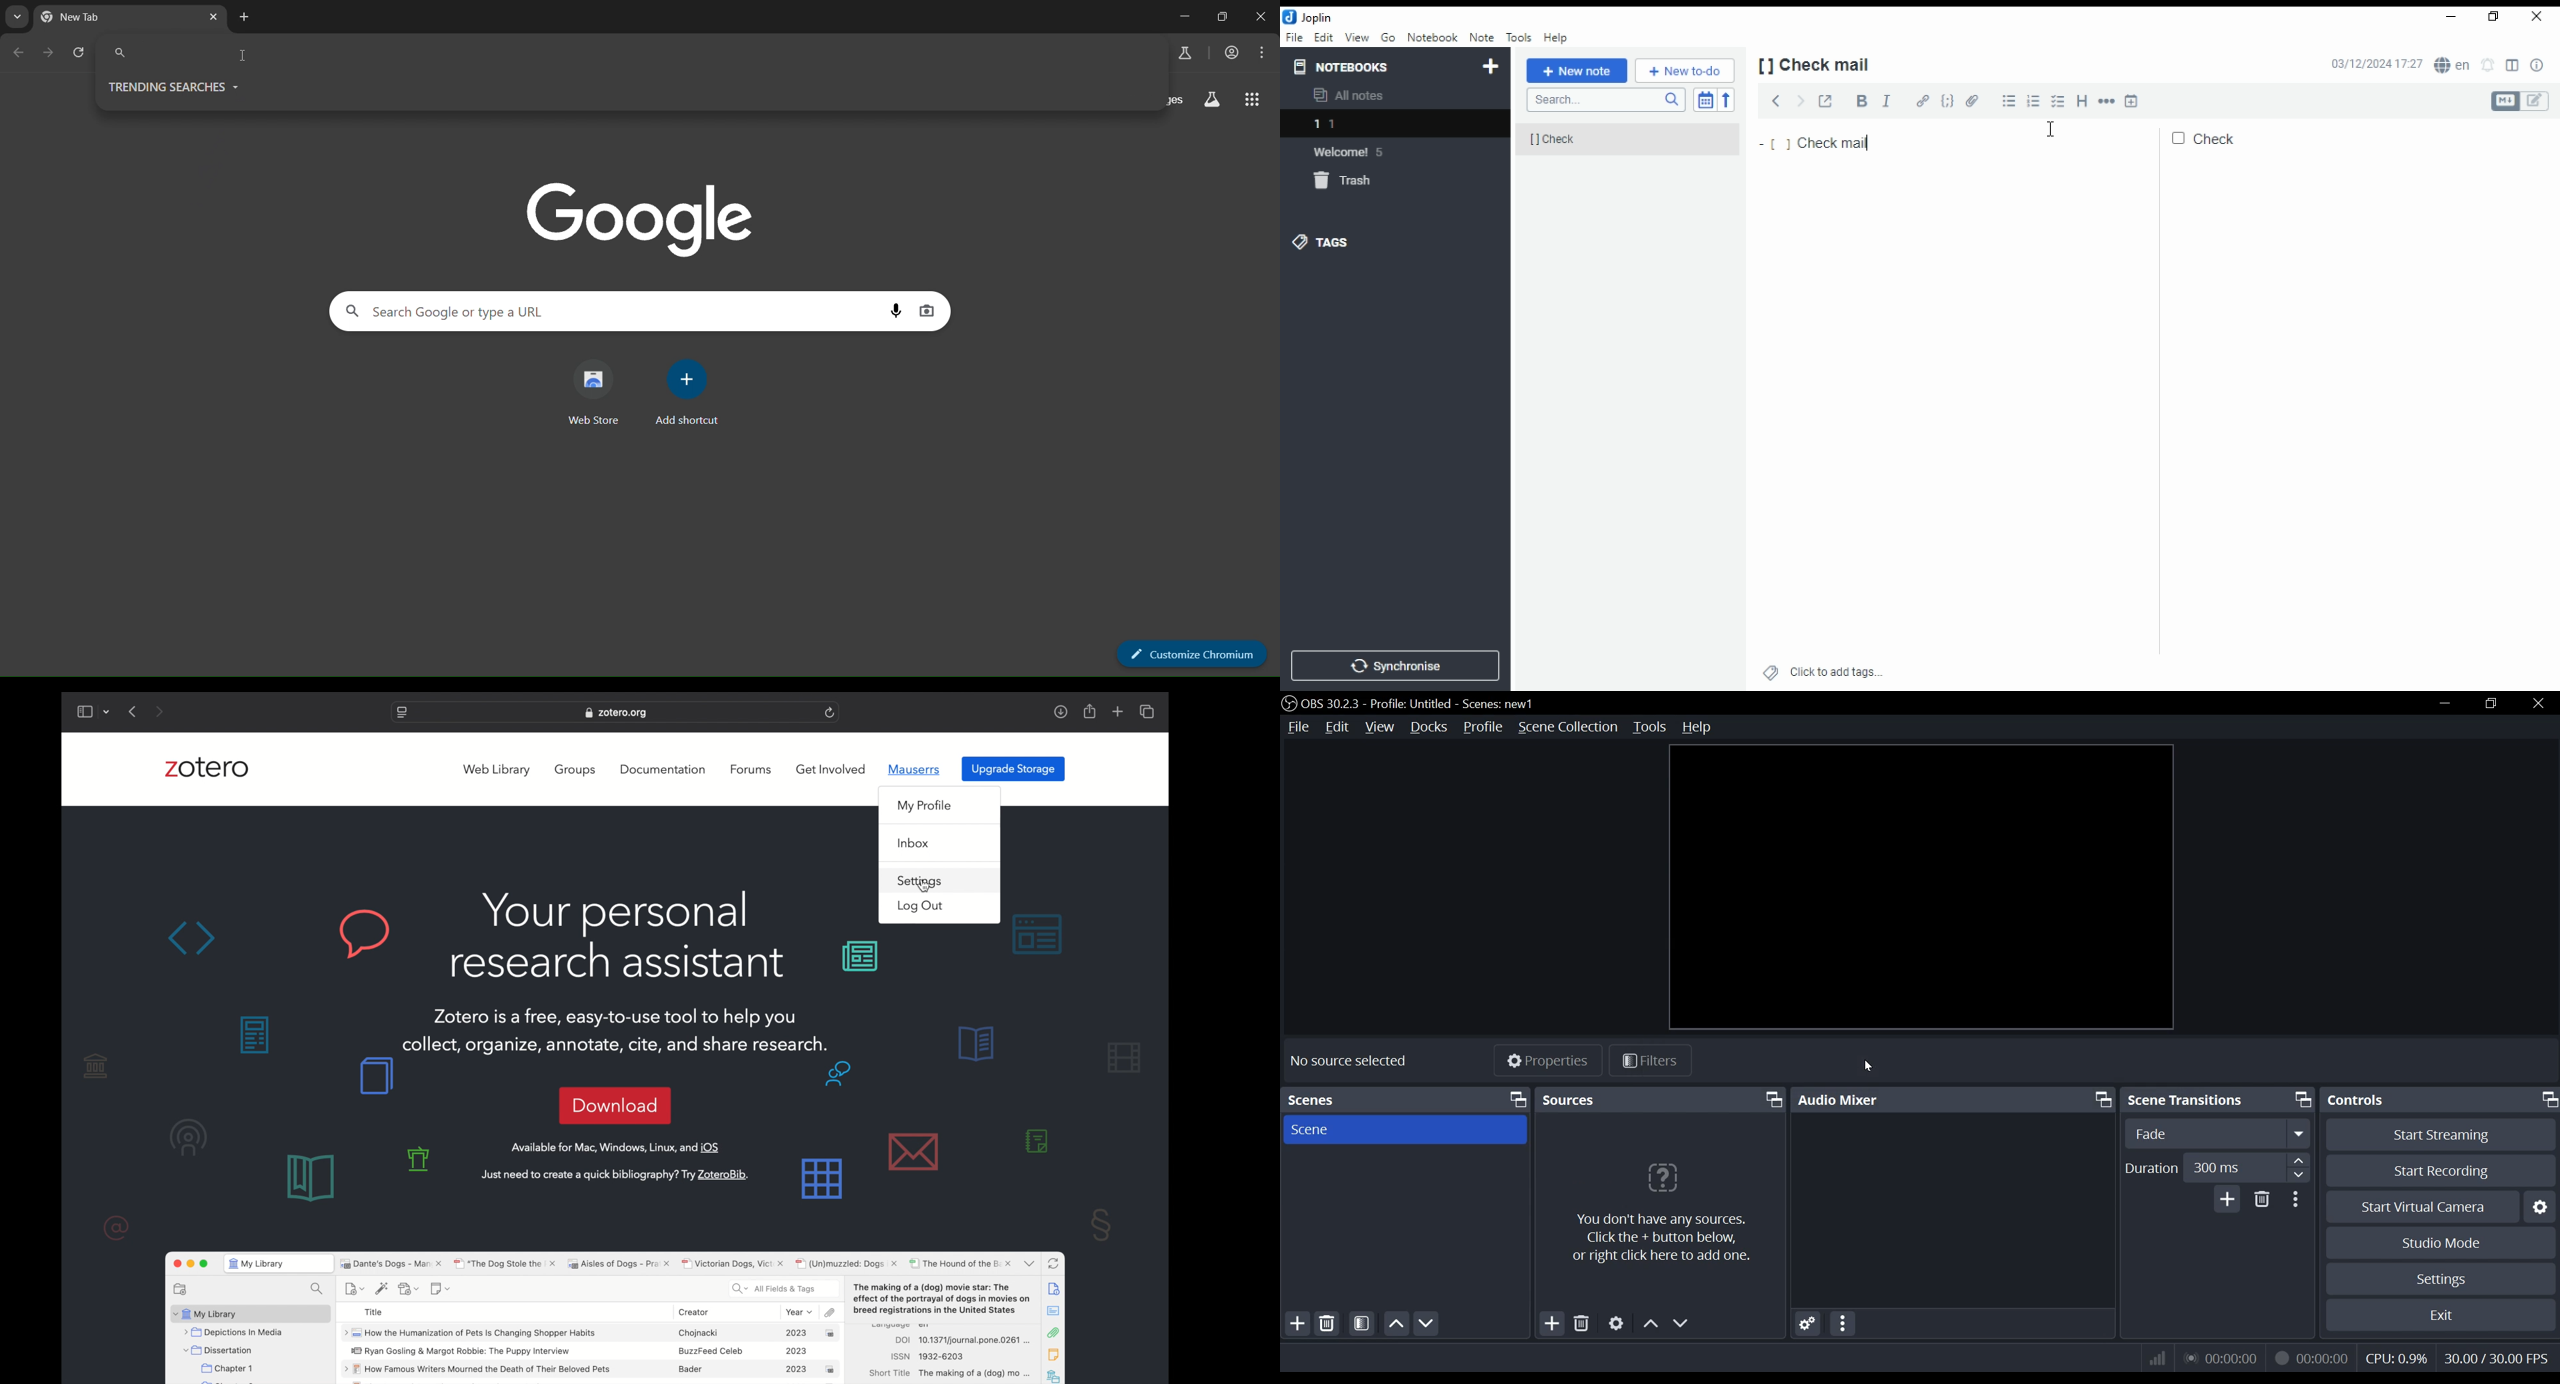 The height and width of the screenshot is (1400, 2576). Describe the element at coordinates (1612, 139) in the screenshot. I see `[] check` at that location.